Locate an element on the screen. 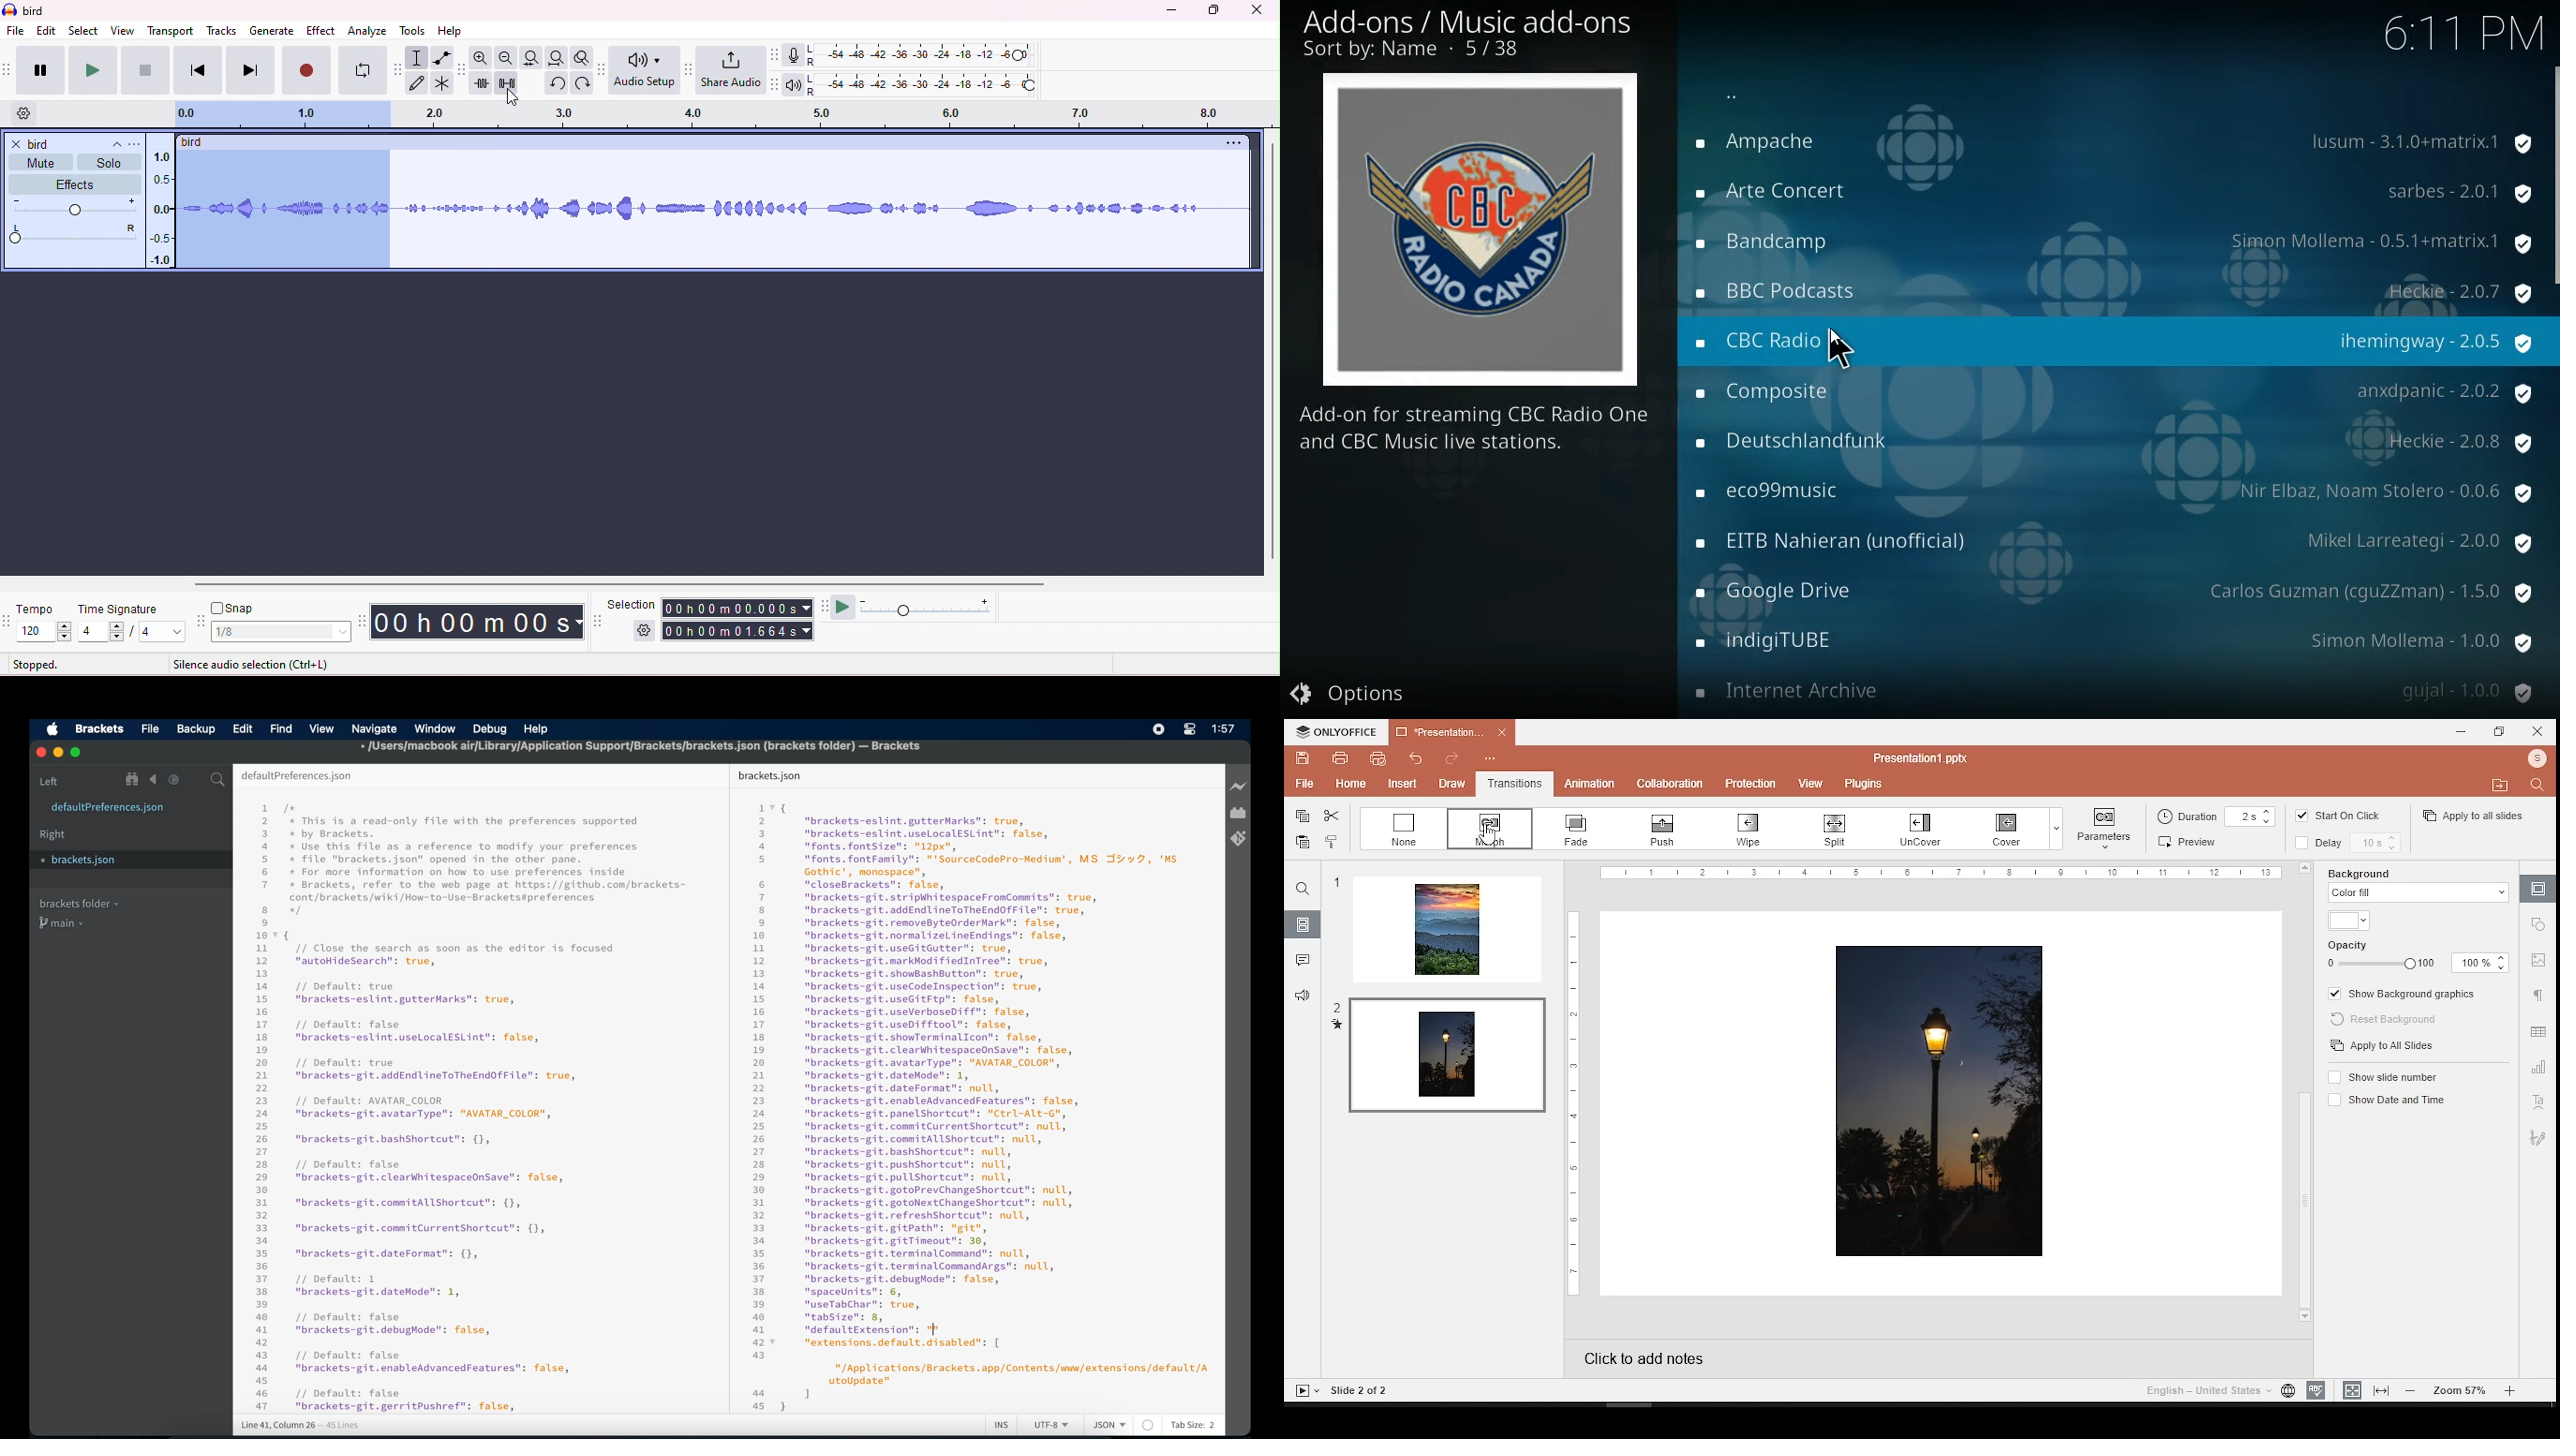 This screenshot has width=2576, height=1456. quick print is located at coordinates (1349, 783).